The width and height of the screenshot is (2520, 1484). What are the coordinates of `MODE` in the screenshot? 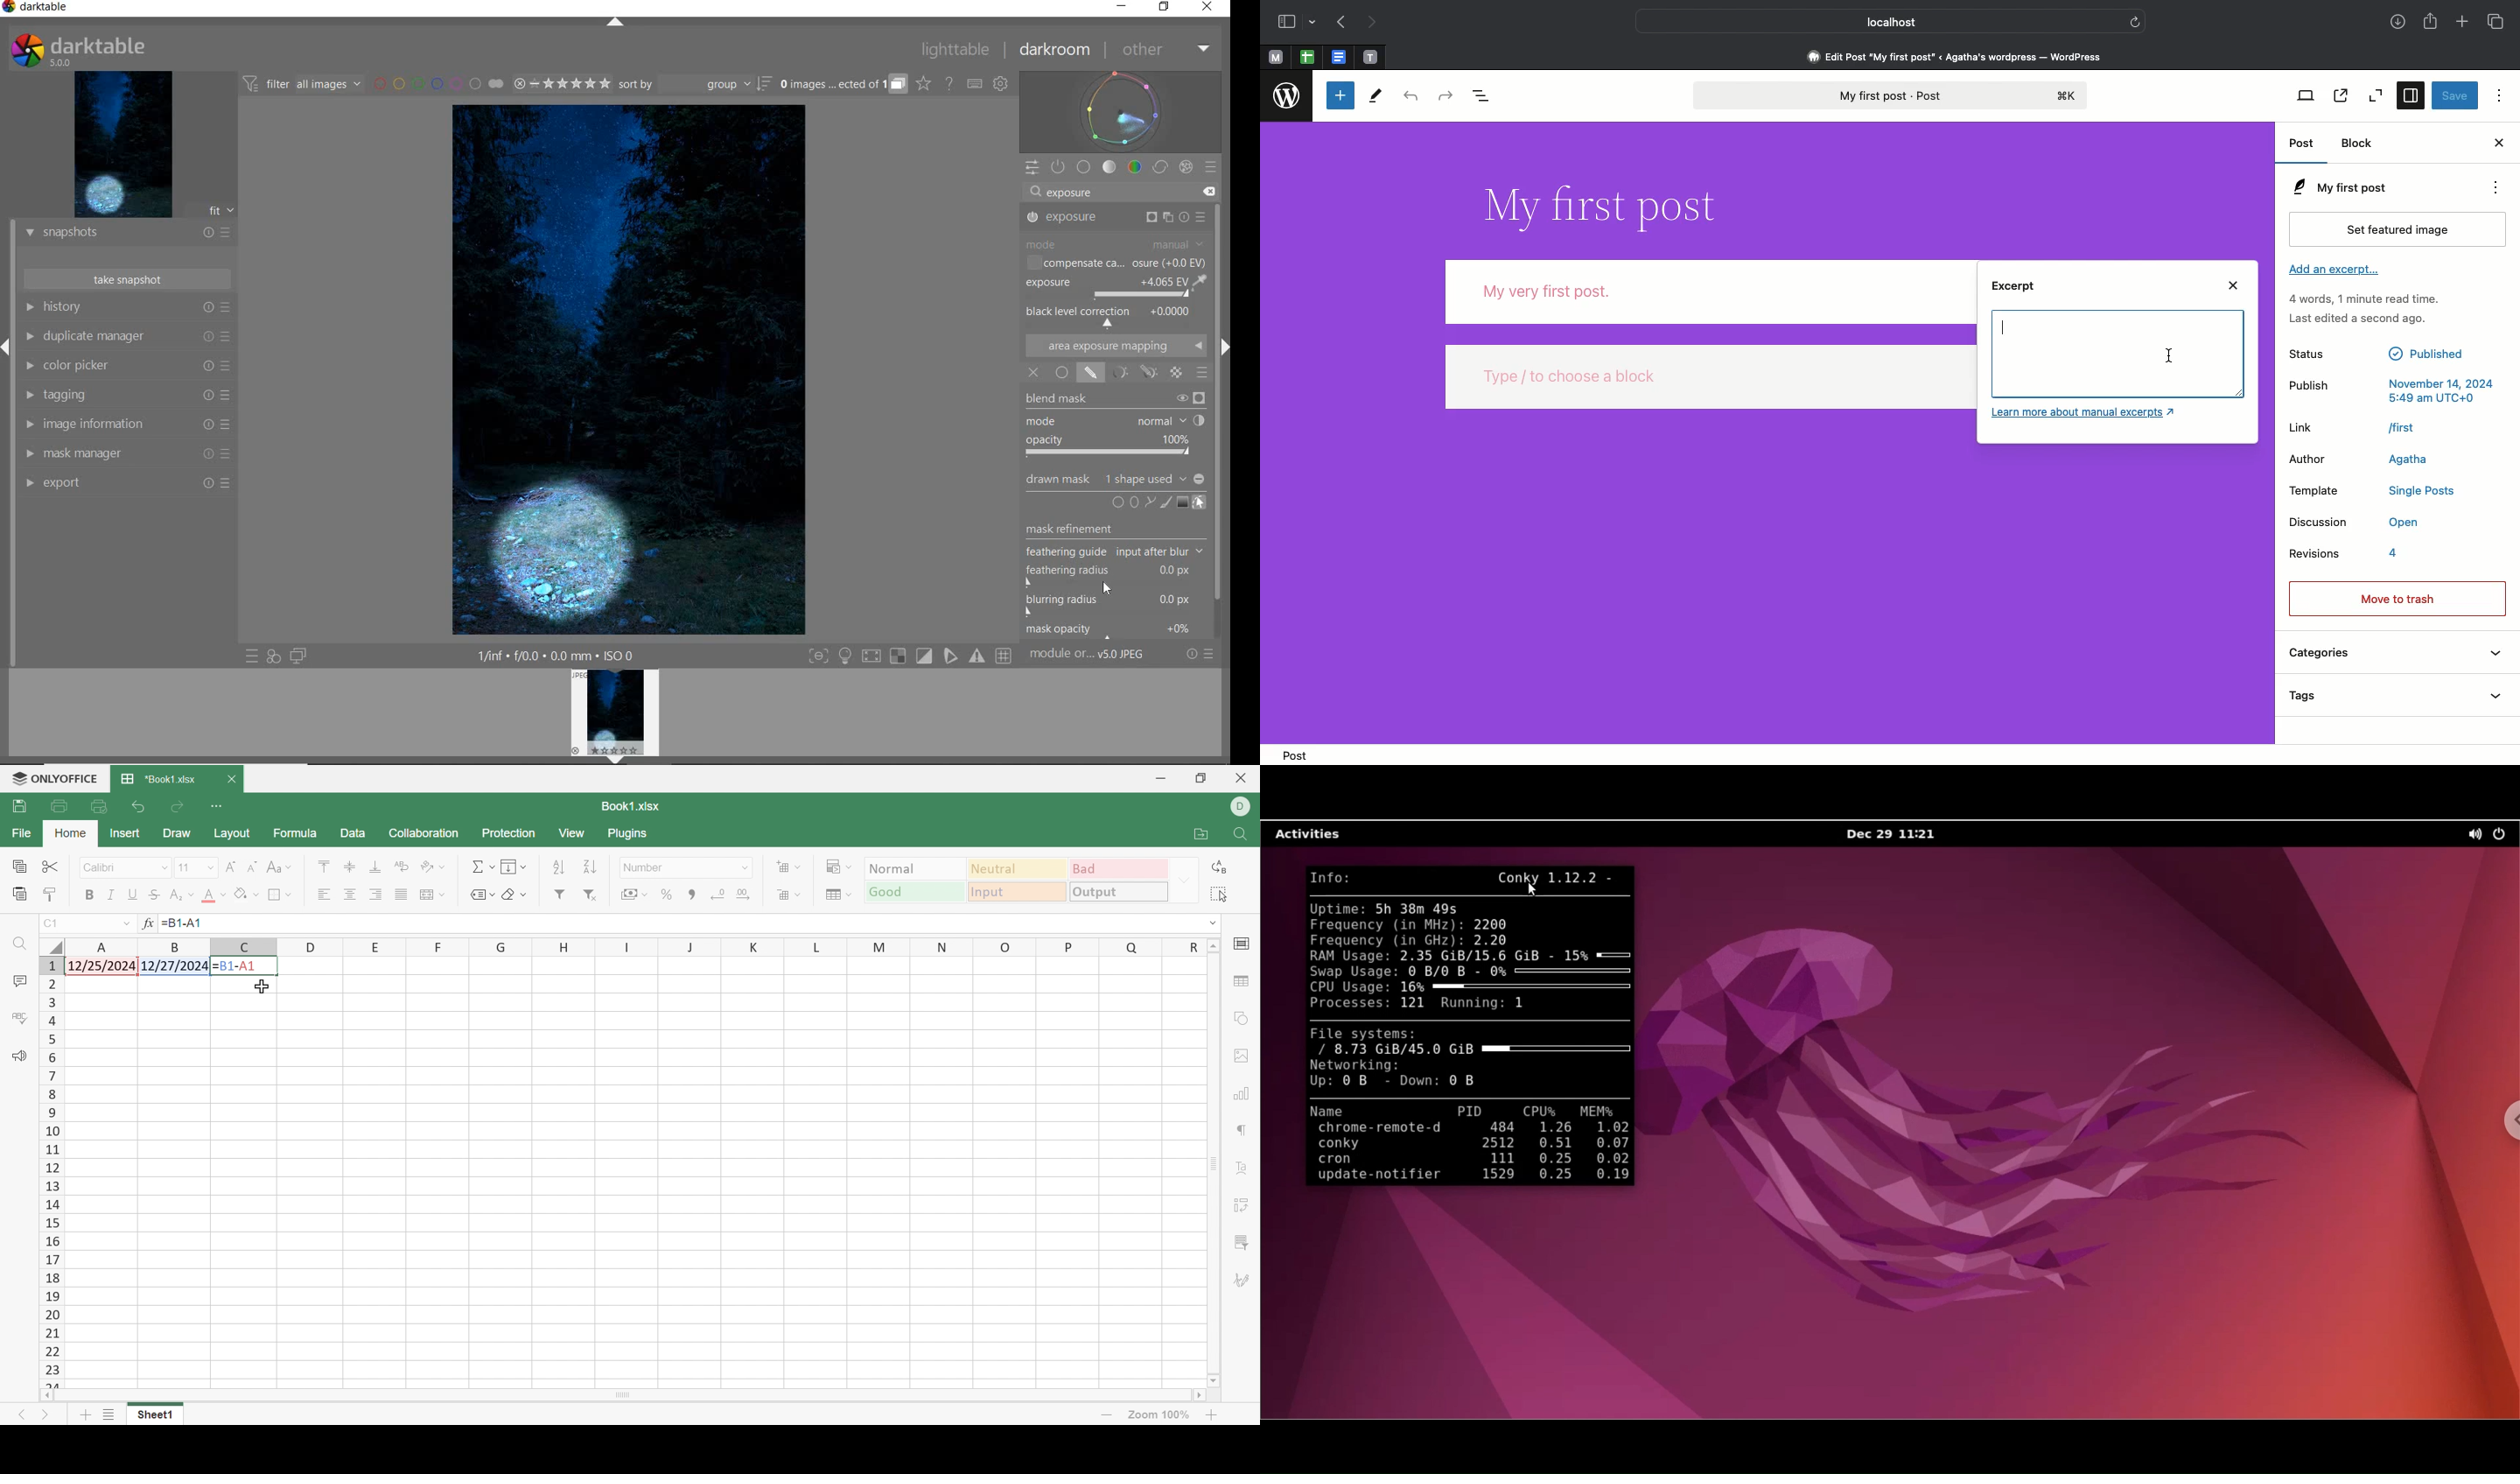 It's located at (1116, 246).